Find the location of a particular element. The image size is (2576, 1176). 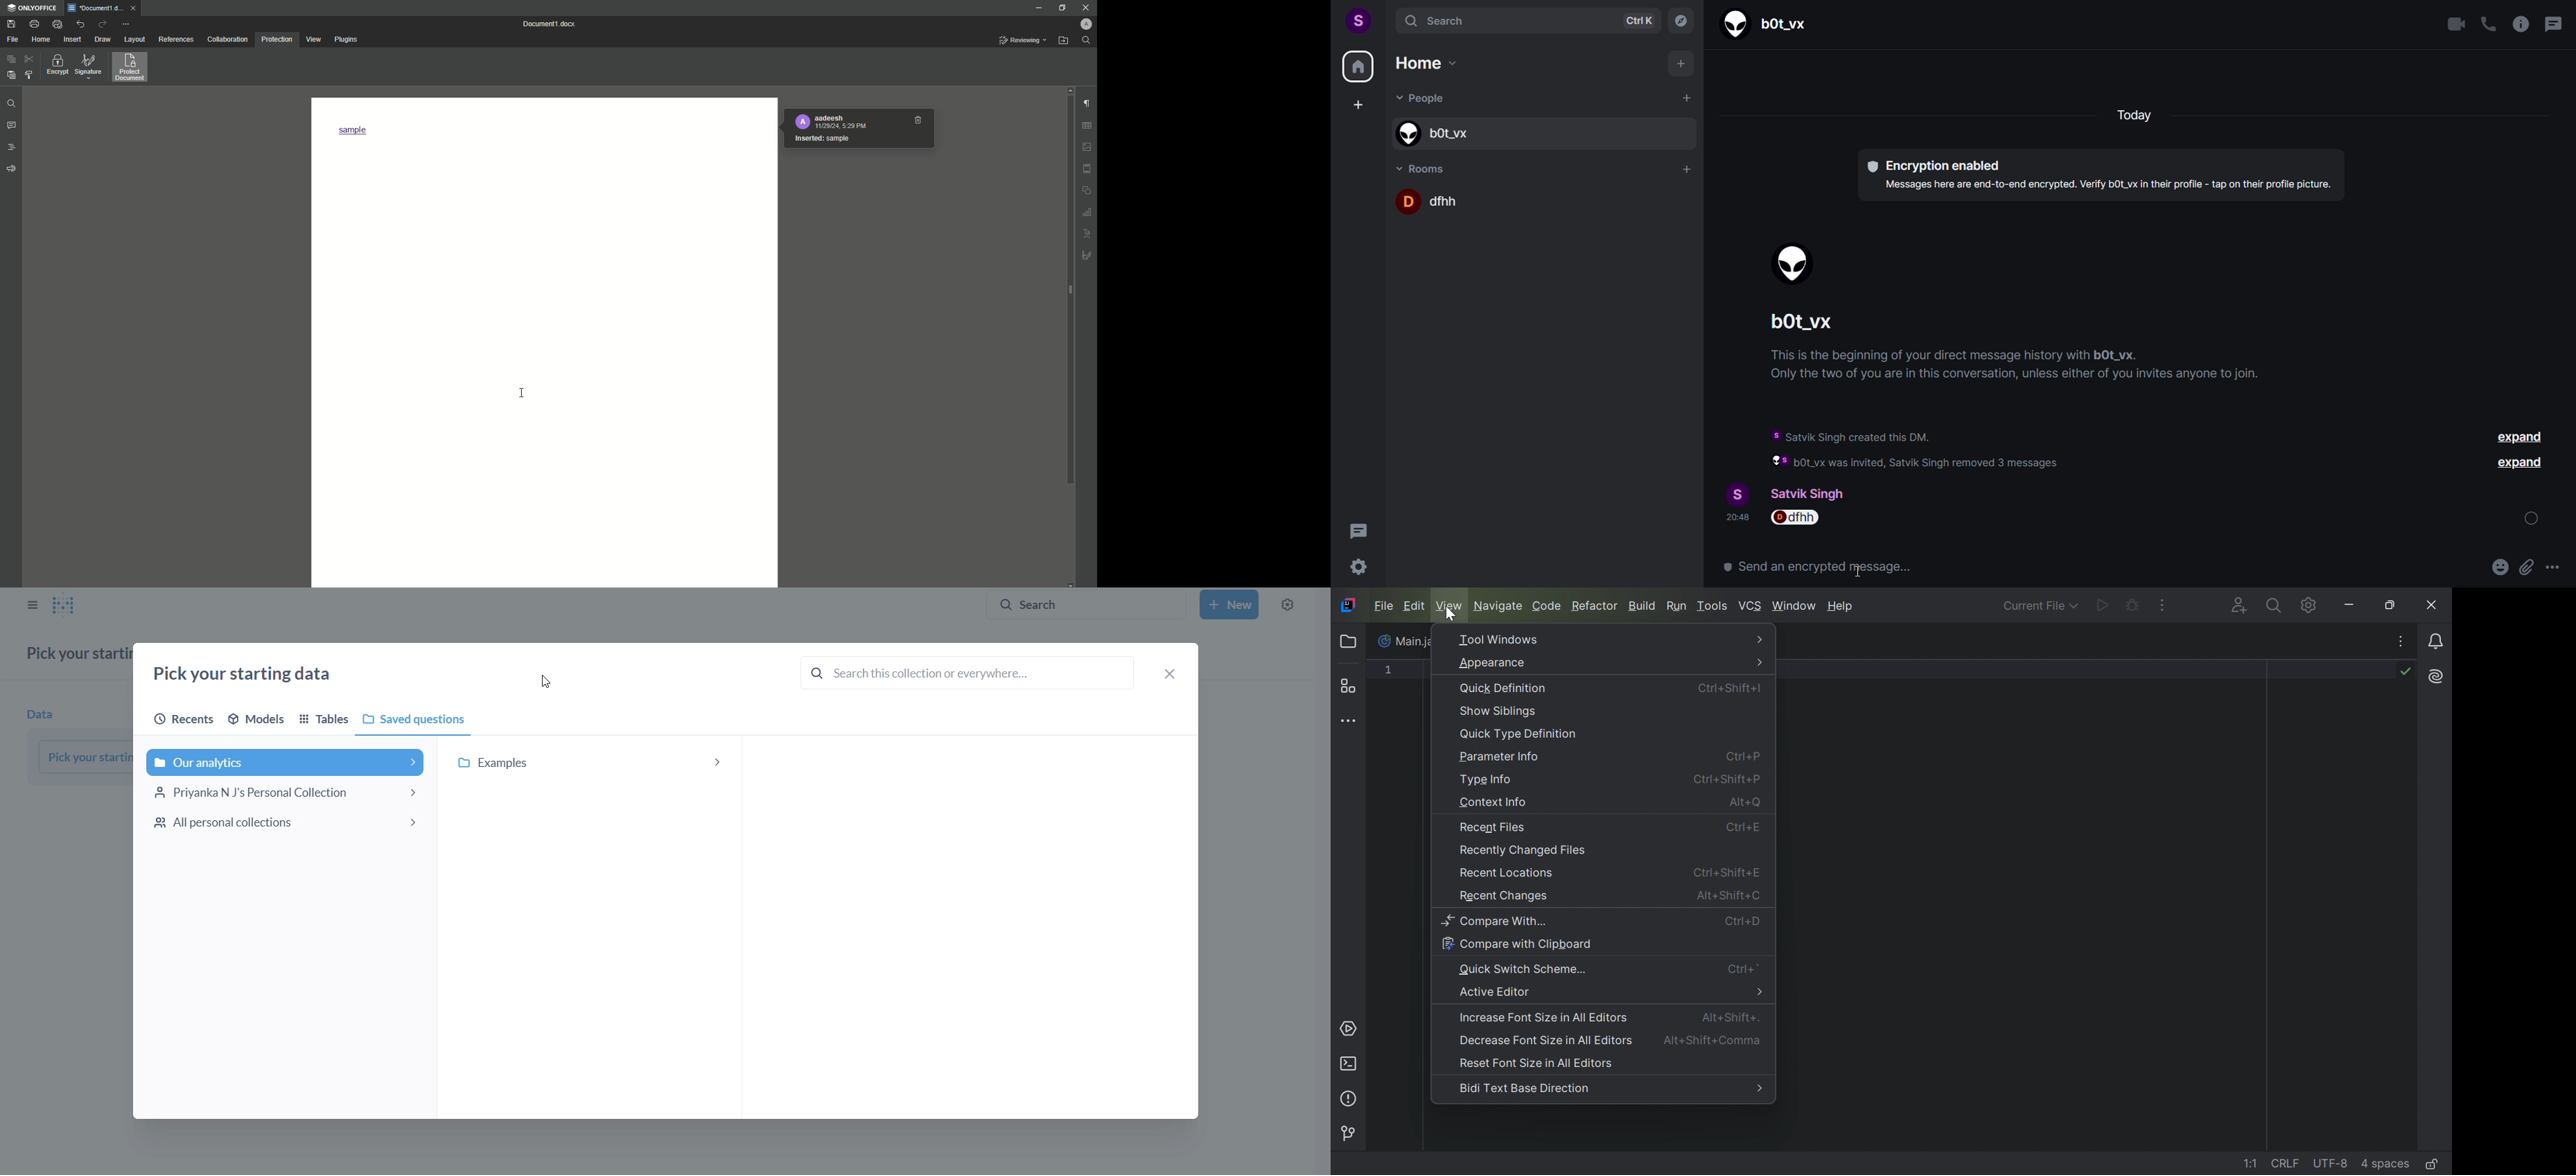

today is located at coordinates (2136, 117).